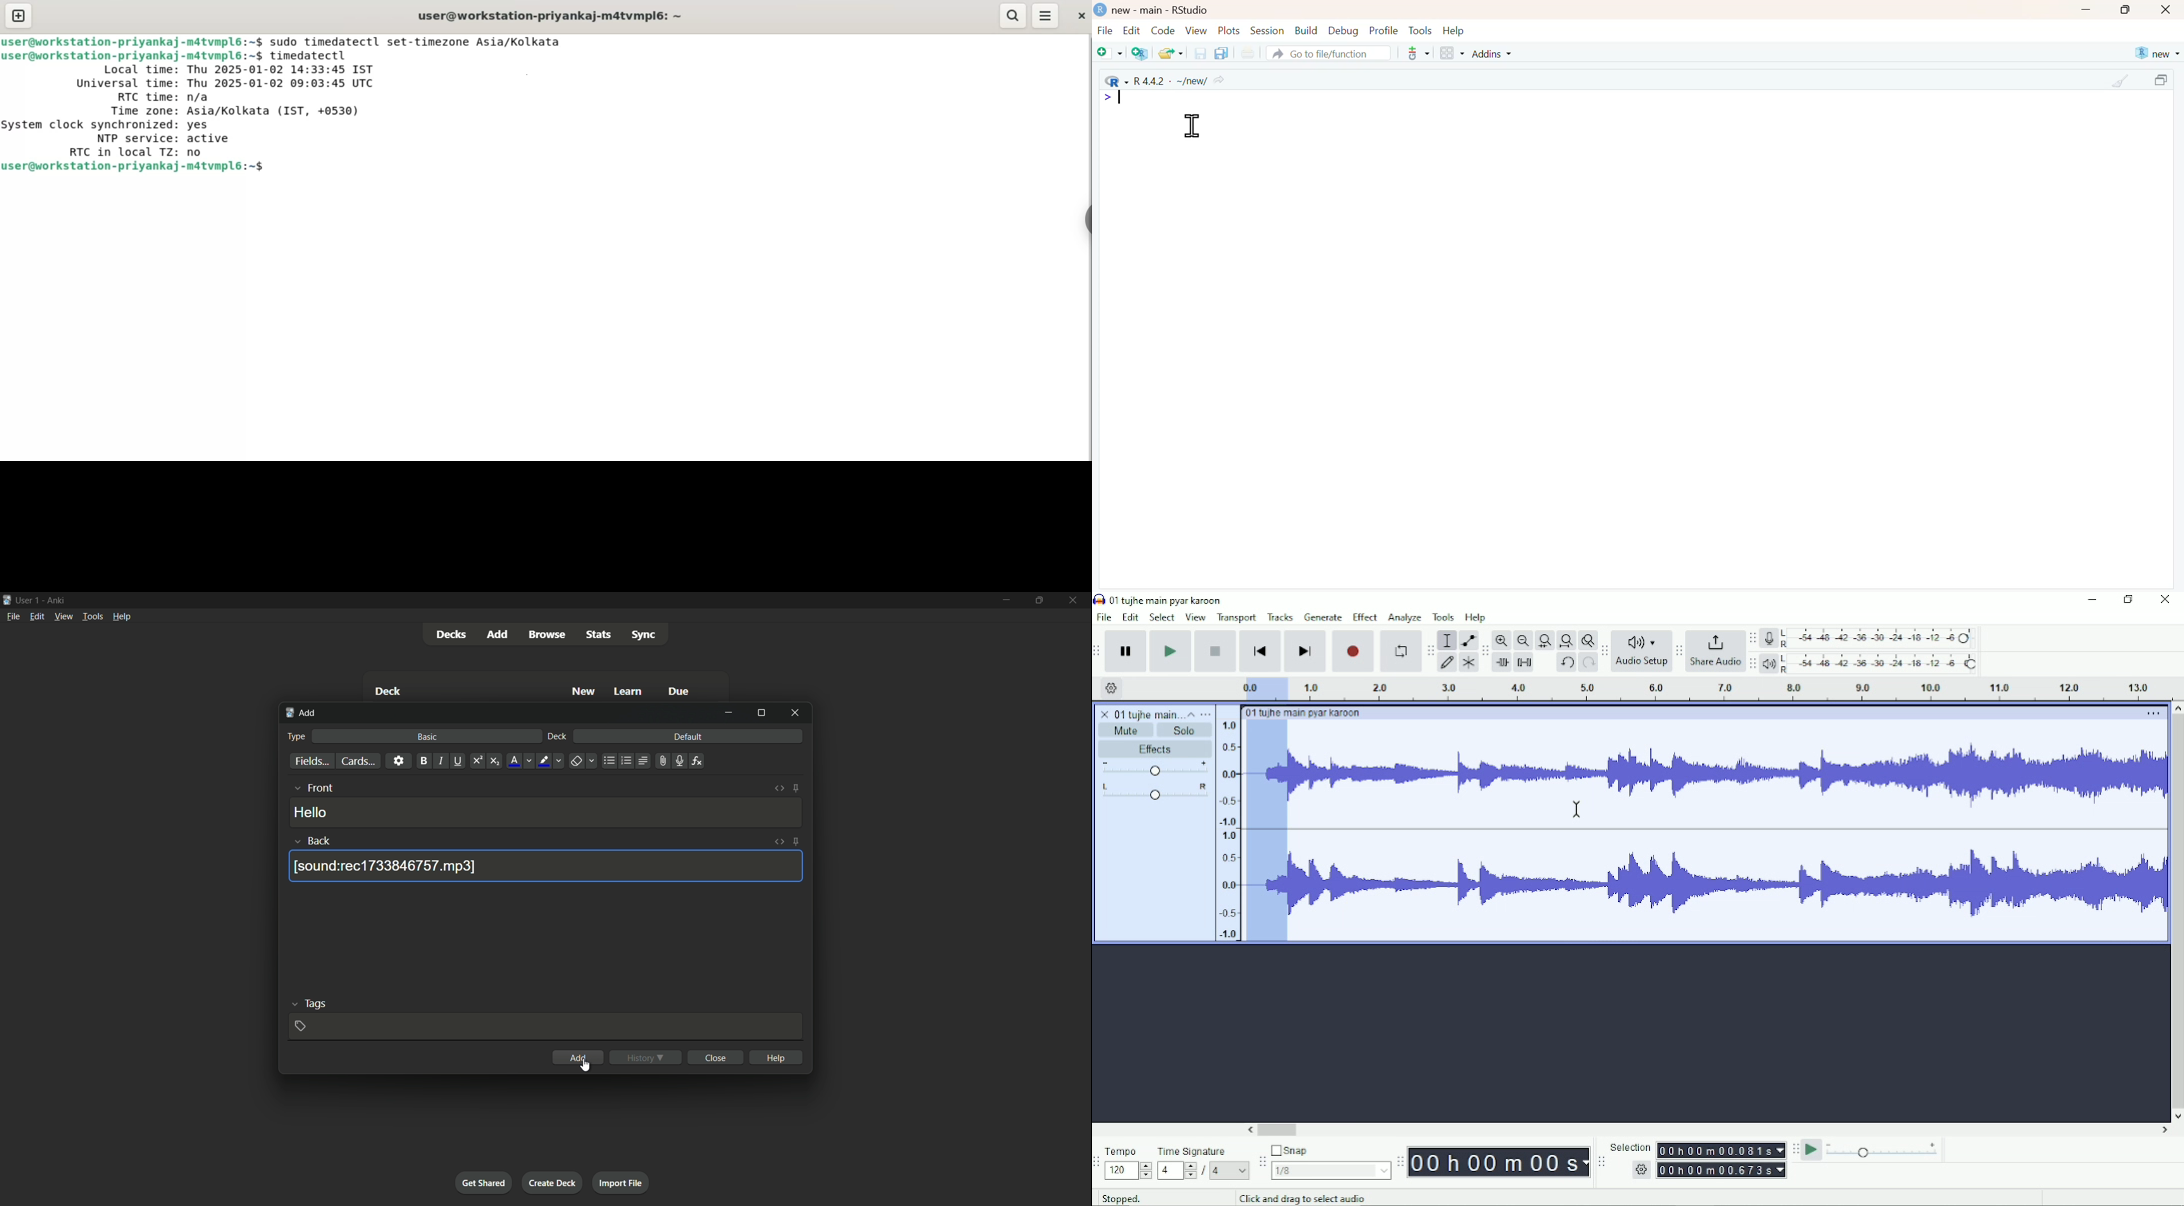 This screenshot has width=2184, height=1232. Describe the element at coordinates (647, 1056) in the screenshot. I see `history` at that location.